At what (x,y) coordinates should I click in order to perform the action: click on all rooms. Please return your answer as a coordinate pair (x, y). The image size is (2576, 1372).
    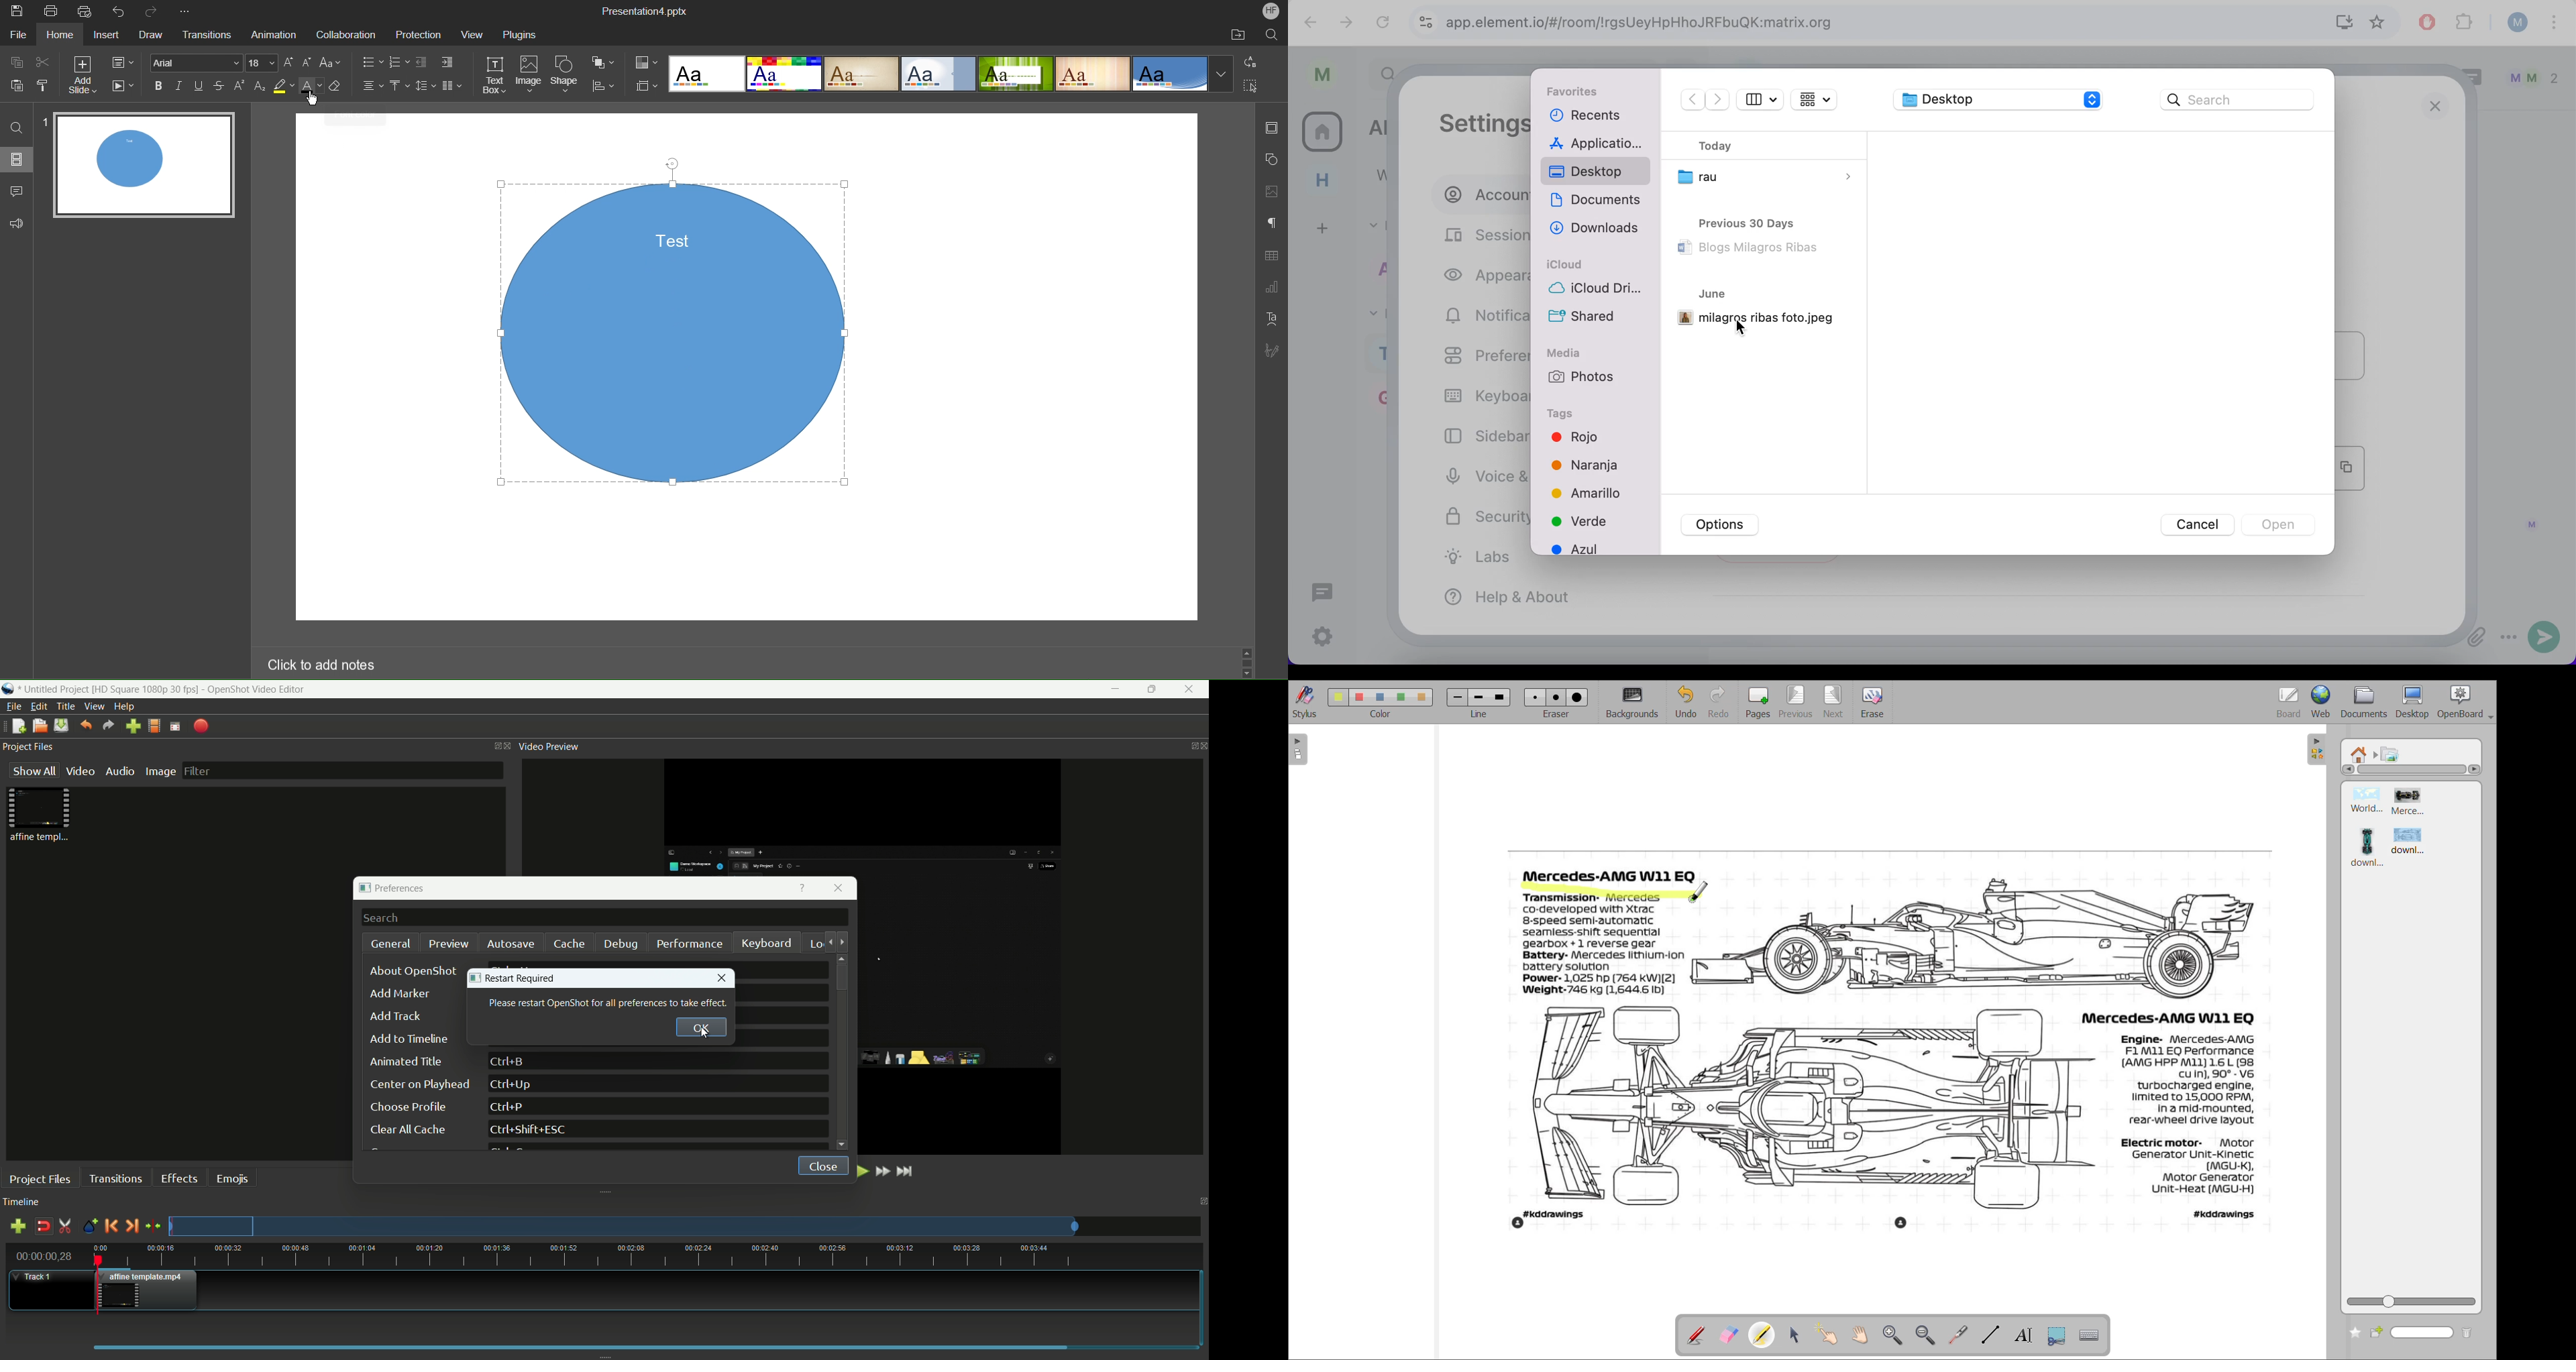
    Looking at the image, I should click on (1321, 135).